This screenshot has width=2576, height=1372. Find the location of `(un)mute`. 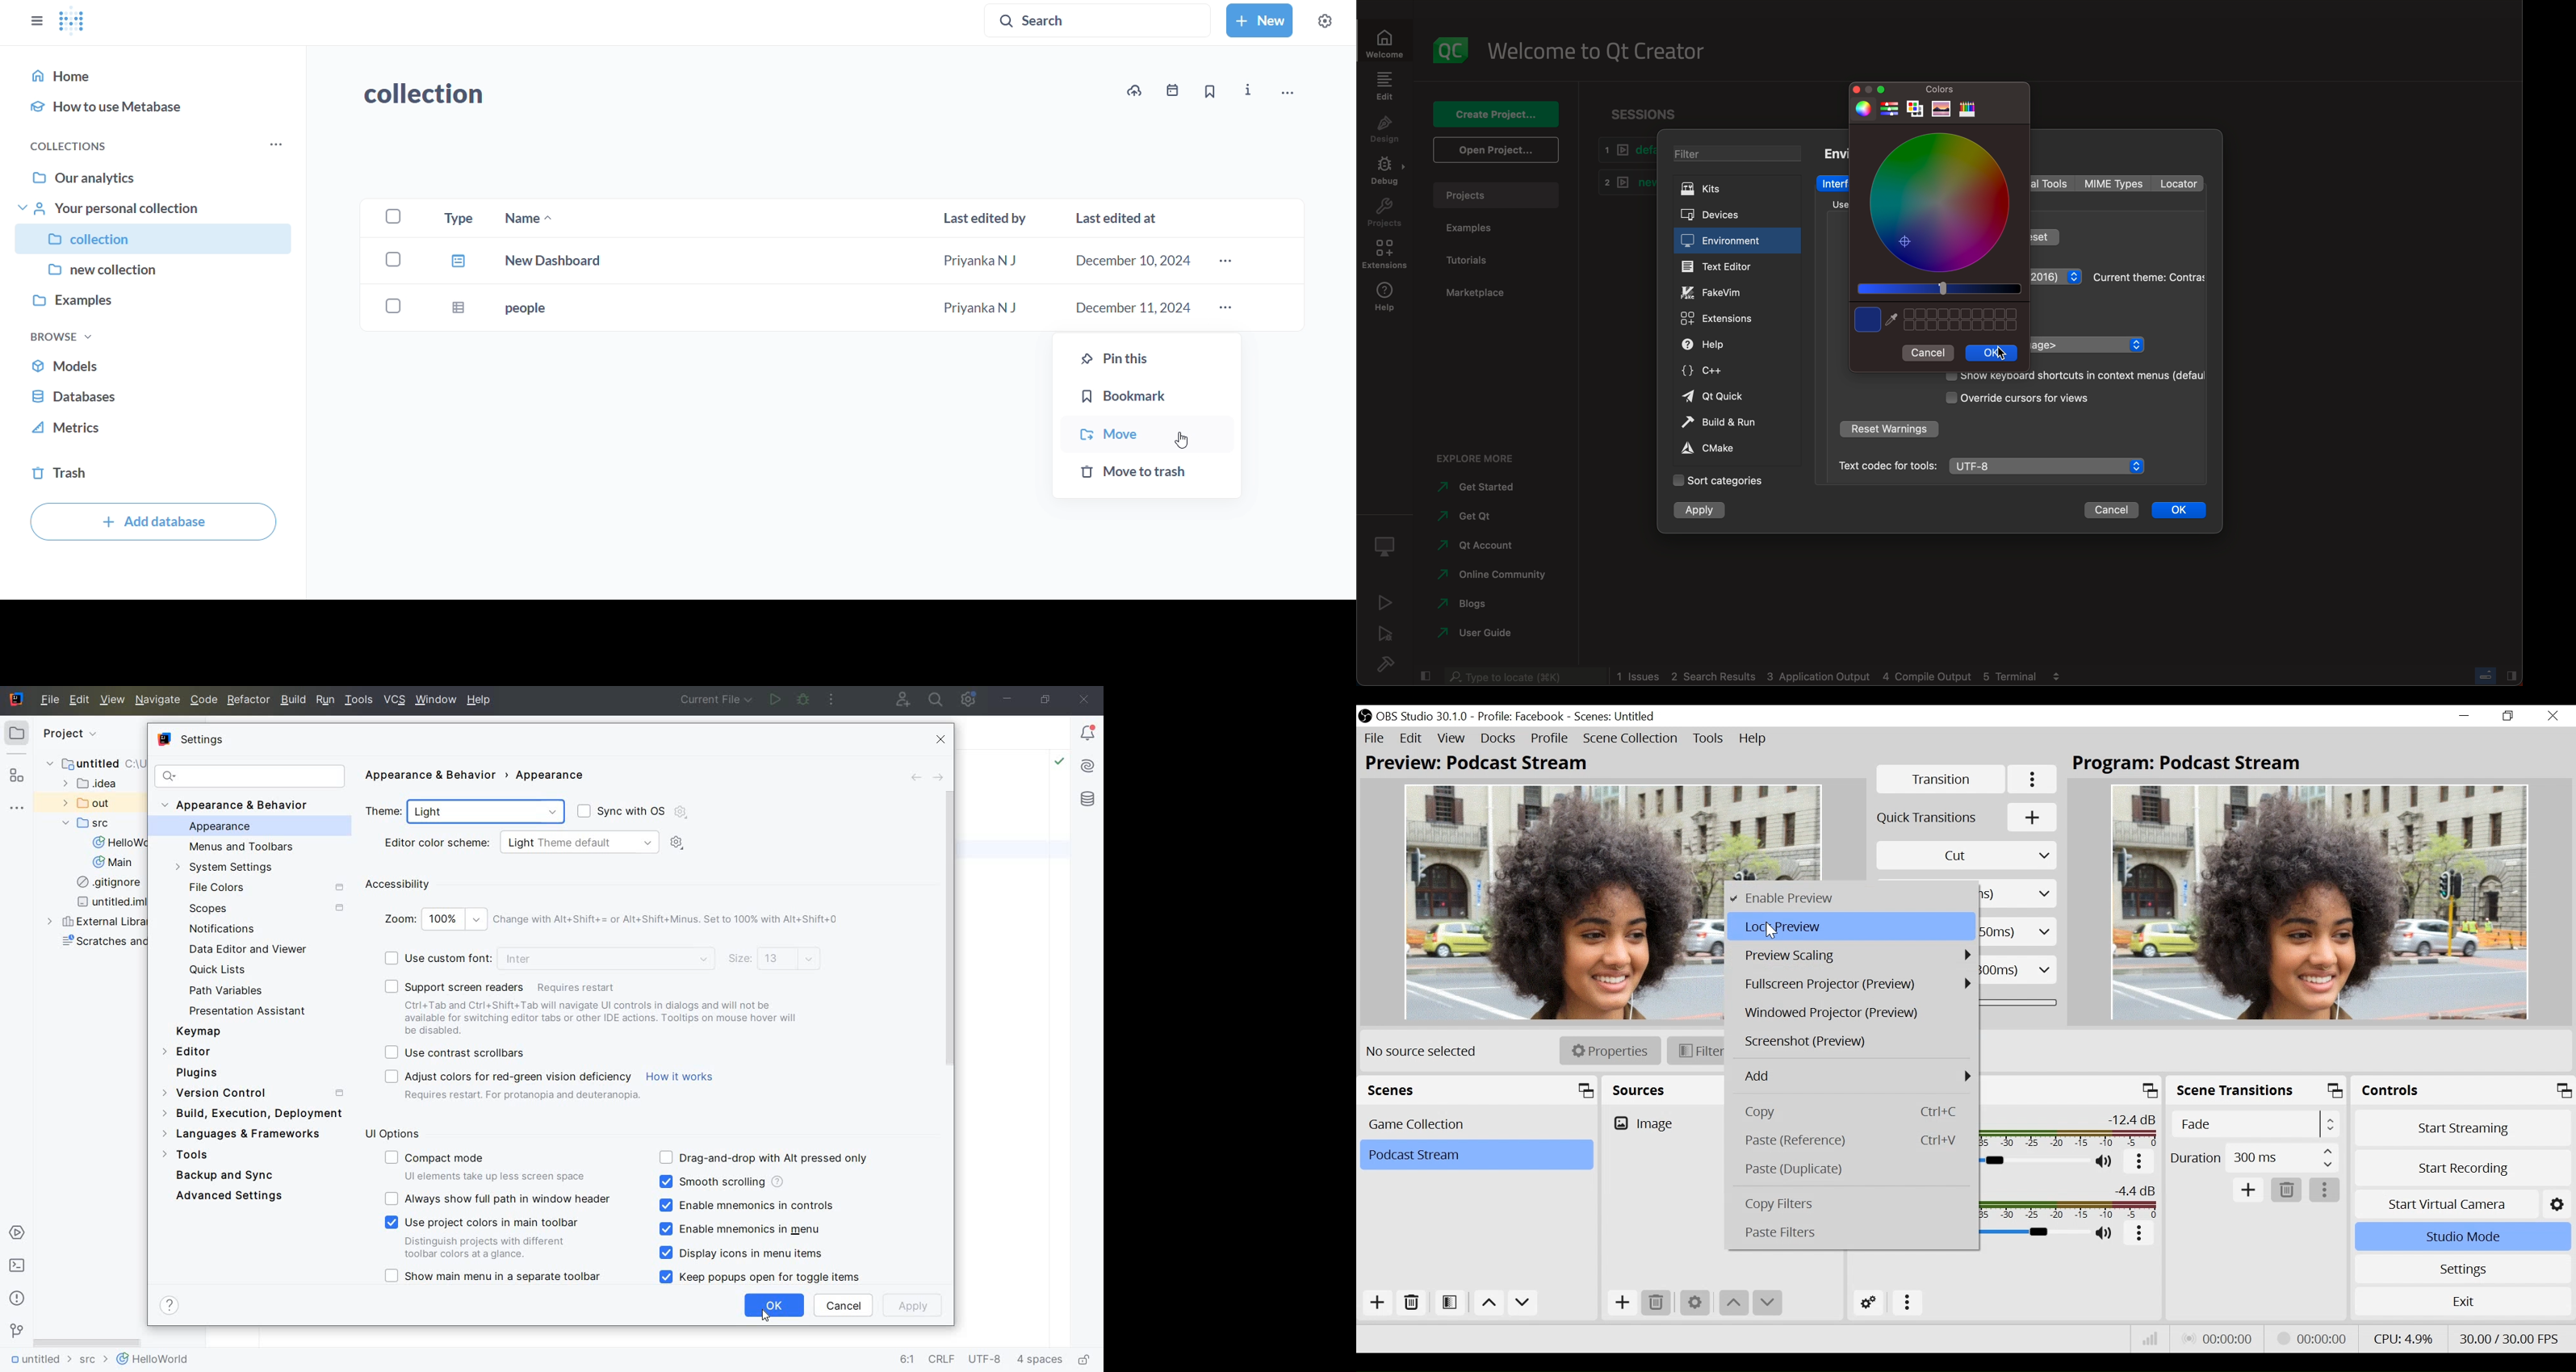

(un)mute is located at coordinates (2105, 1162).